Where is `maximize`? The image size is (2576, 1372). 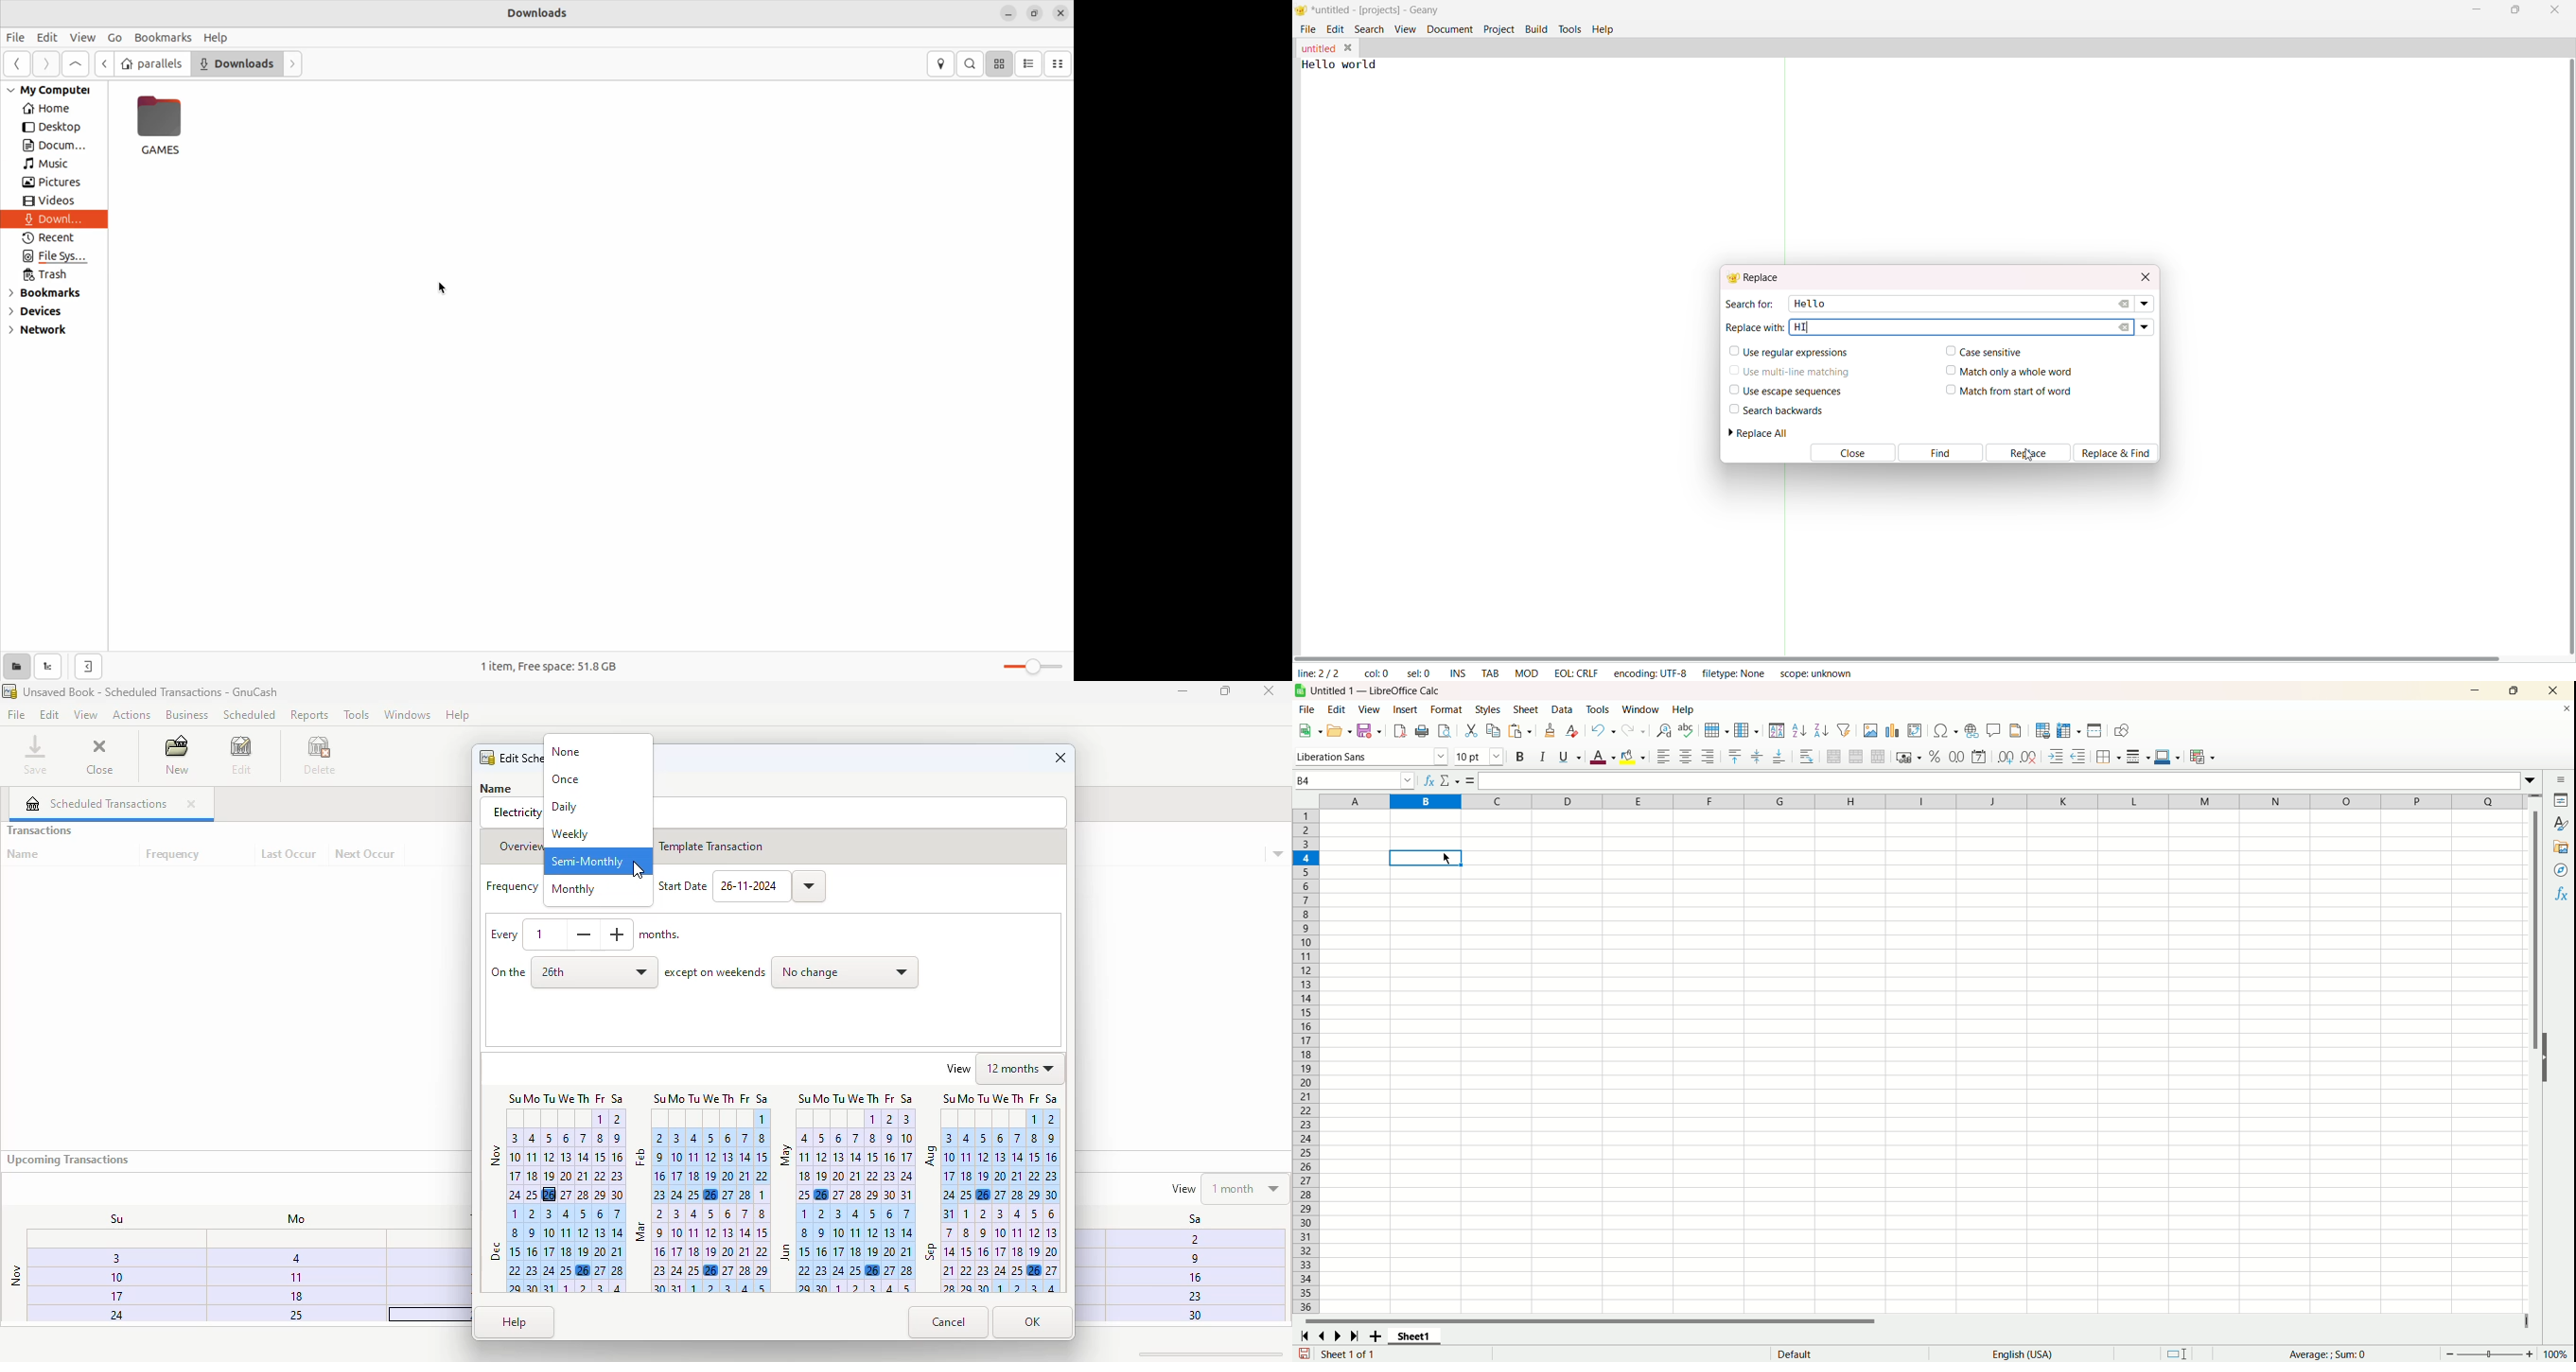 maximize is located at coordinates (1225, 690).